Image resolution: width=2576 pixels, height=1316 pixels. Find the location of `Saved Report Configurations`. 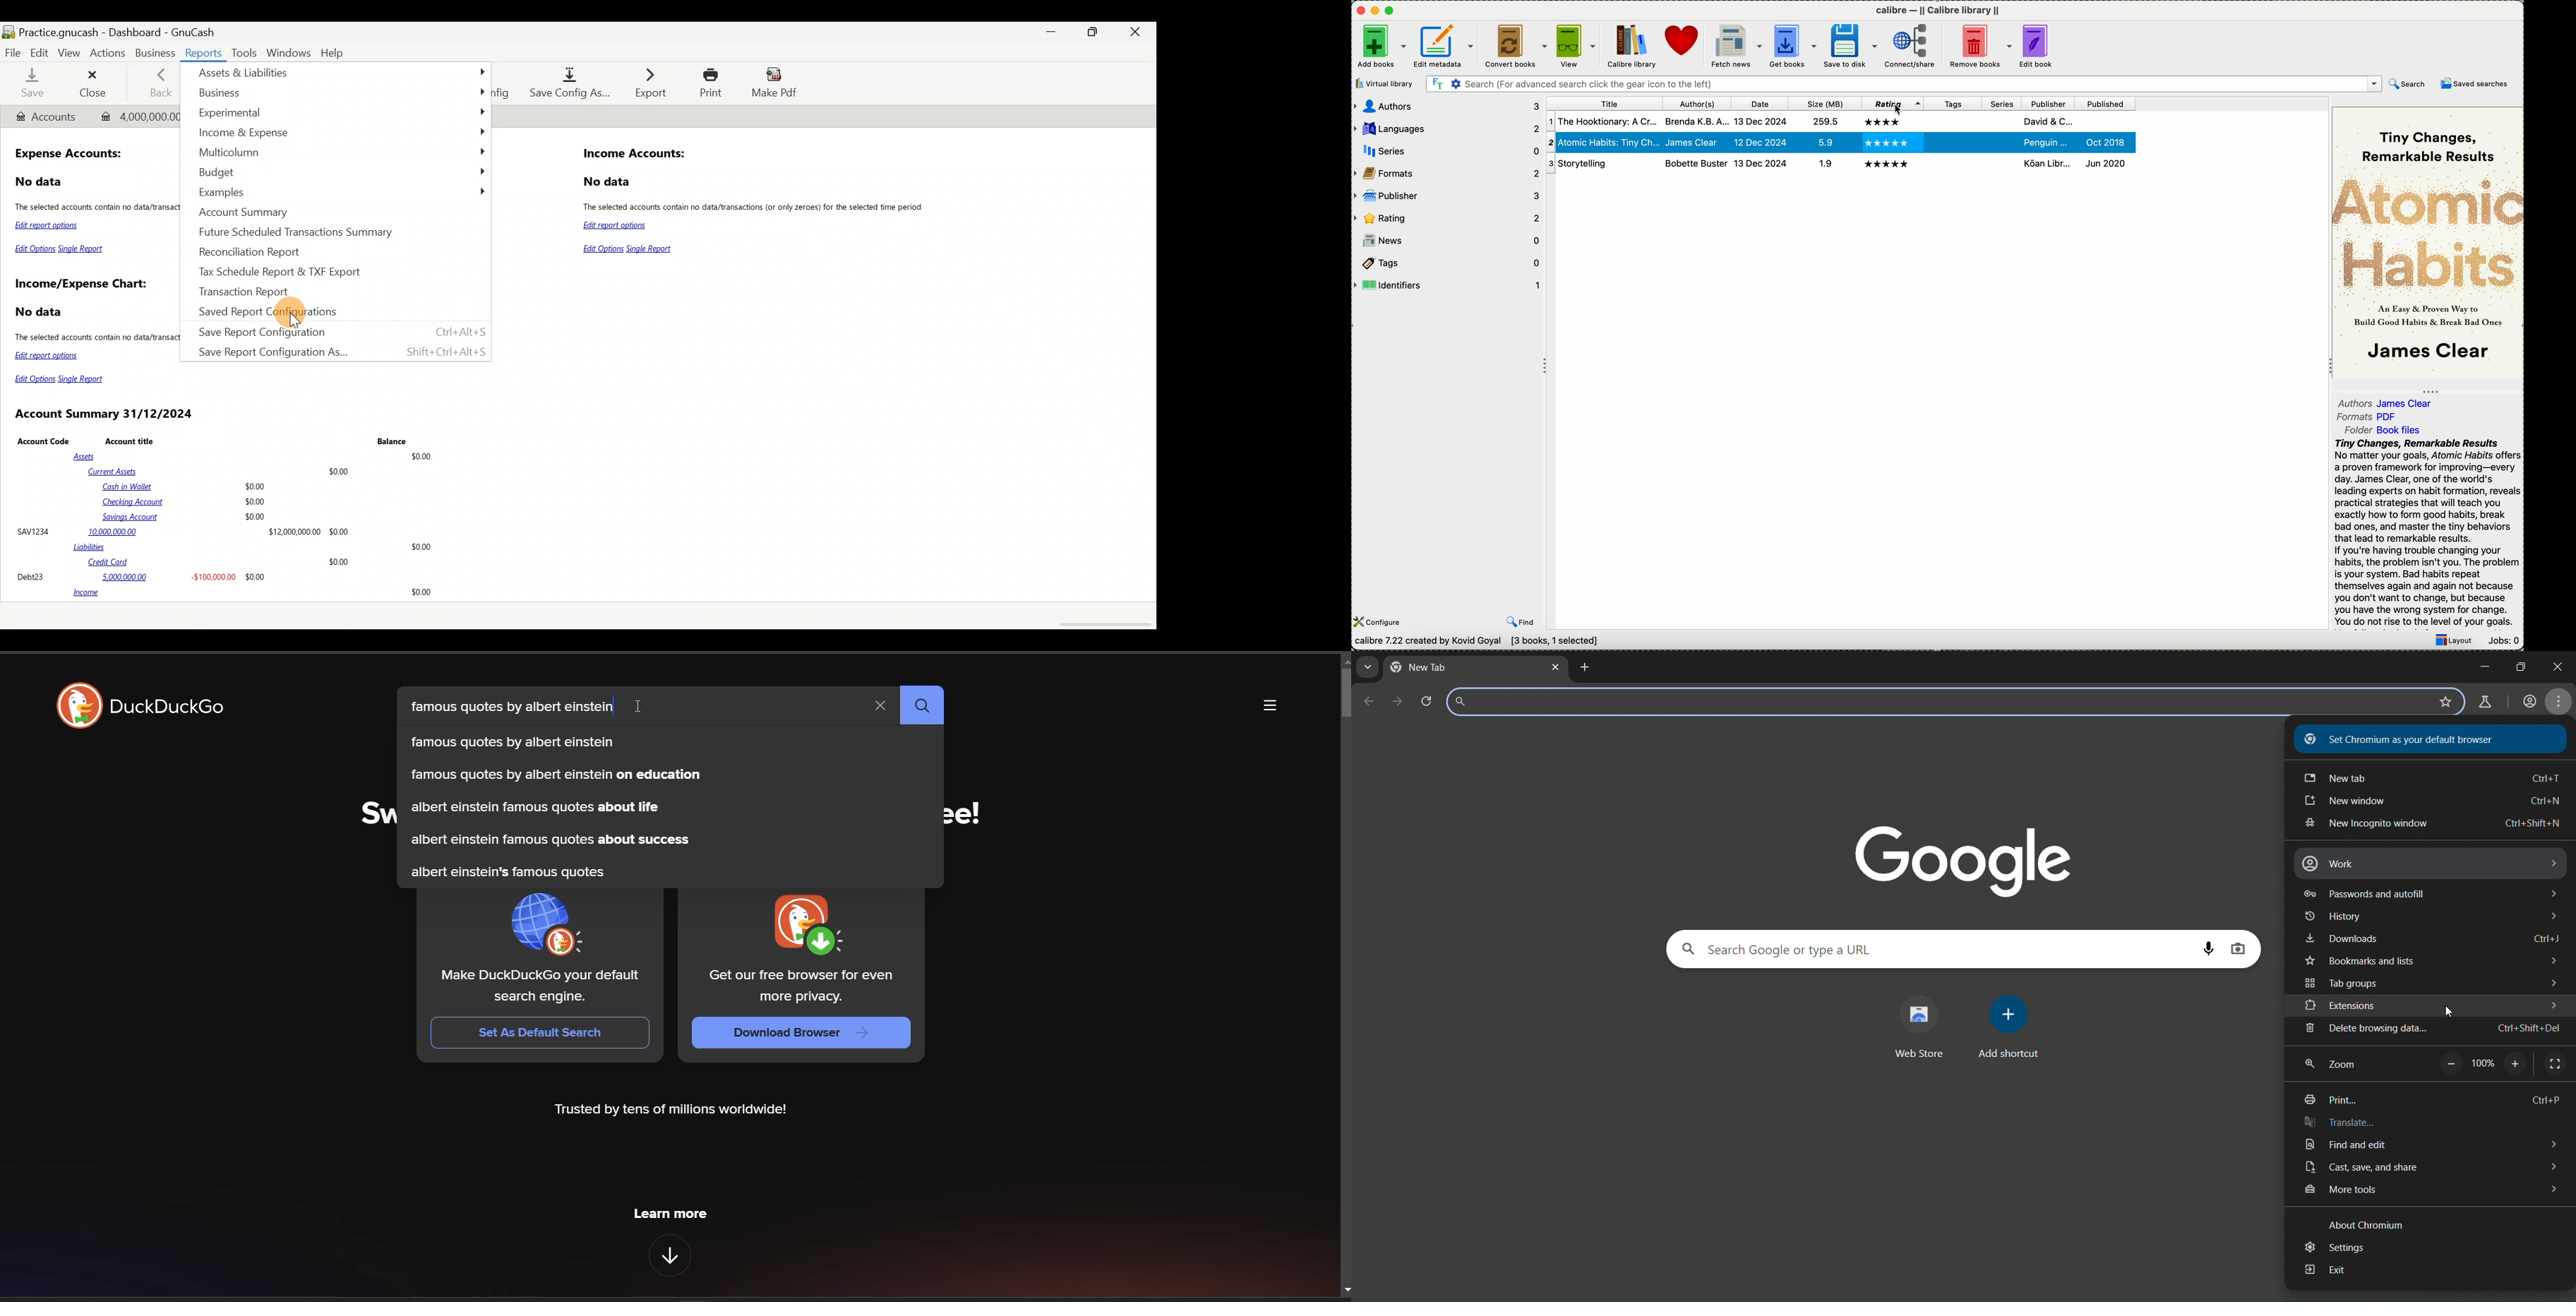

Saved Report Configurations is located at coordinates (269, 312).